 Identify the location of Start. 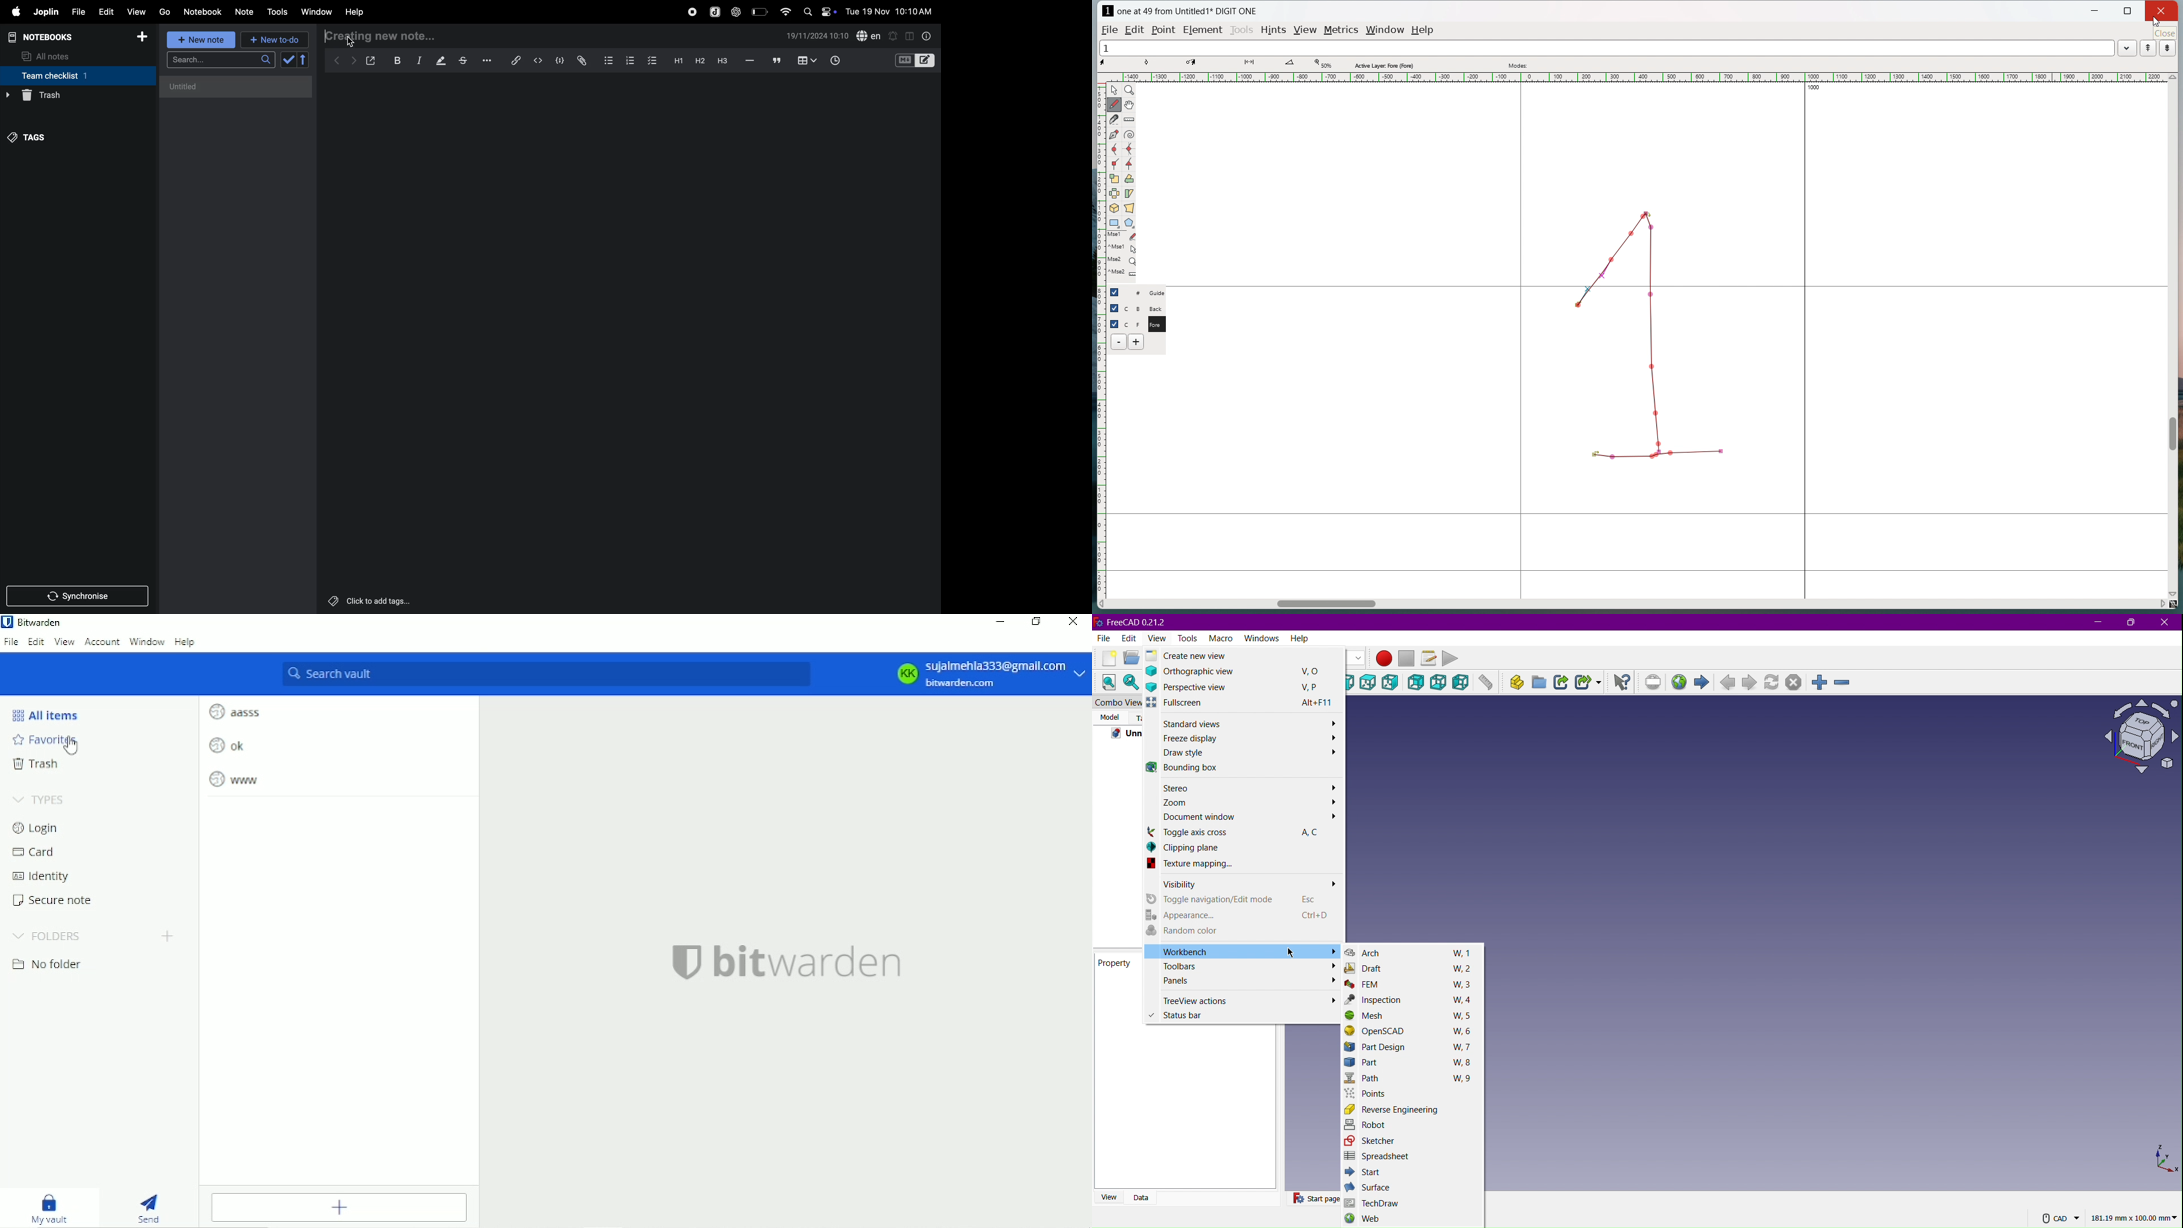
(1367, 1173).